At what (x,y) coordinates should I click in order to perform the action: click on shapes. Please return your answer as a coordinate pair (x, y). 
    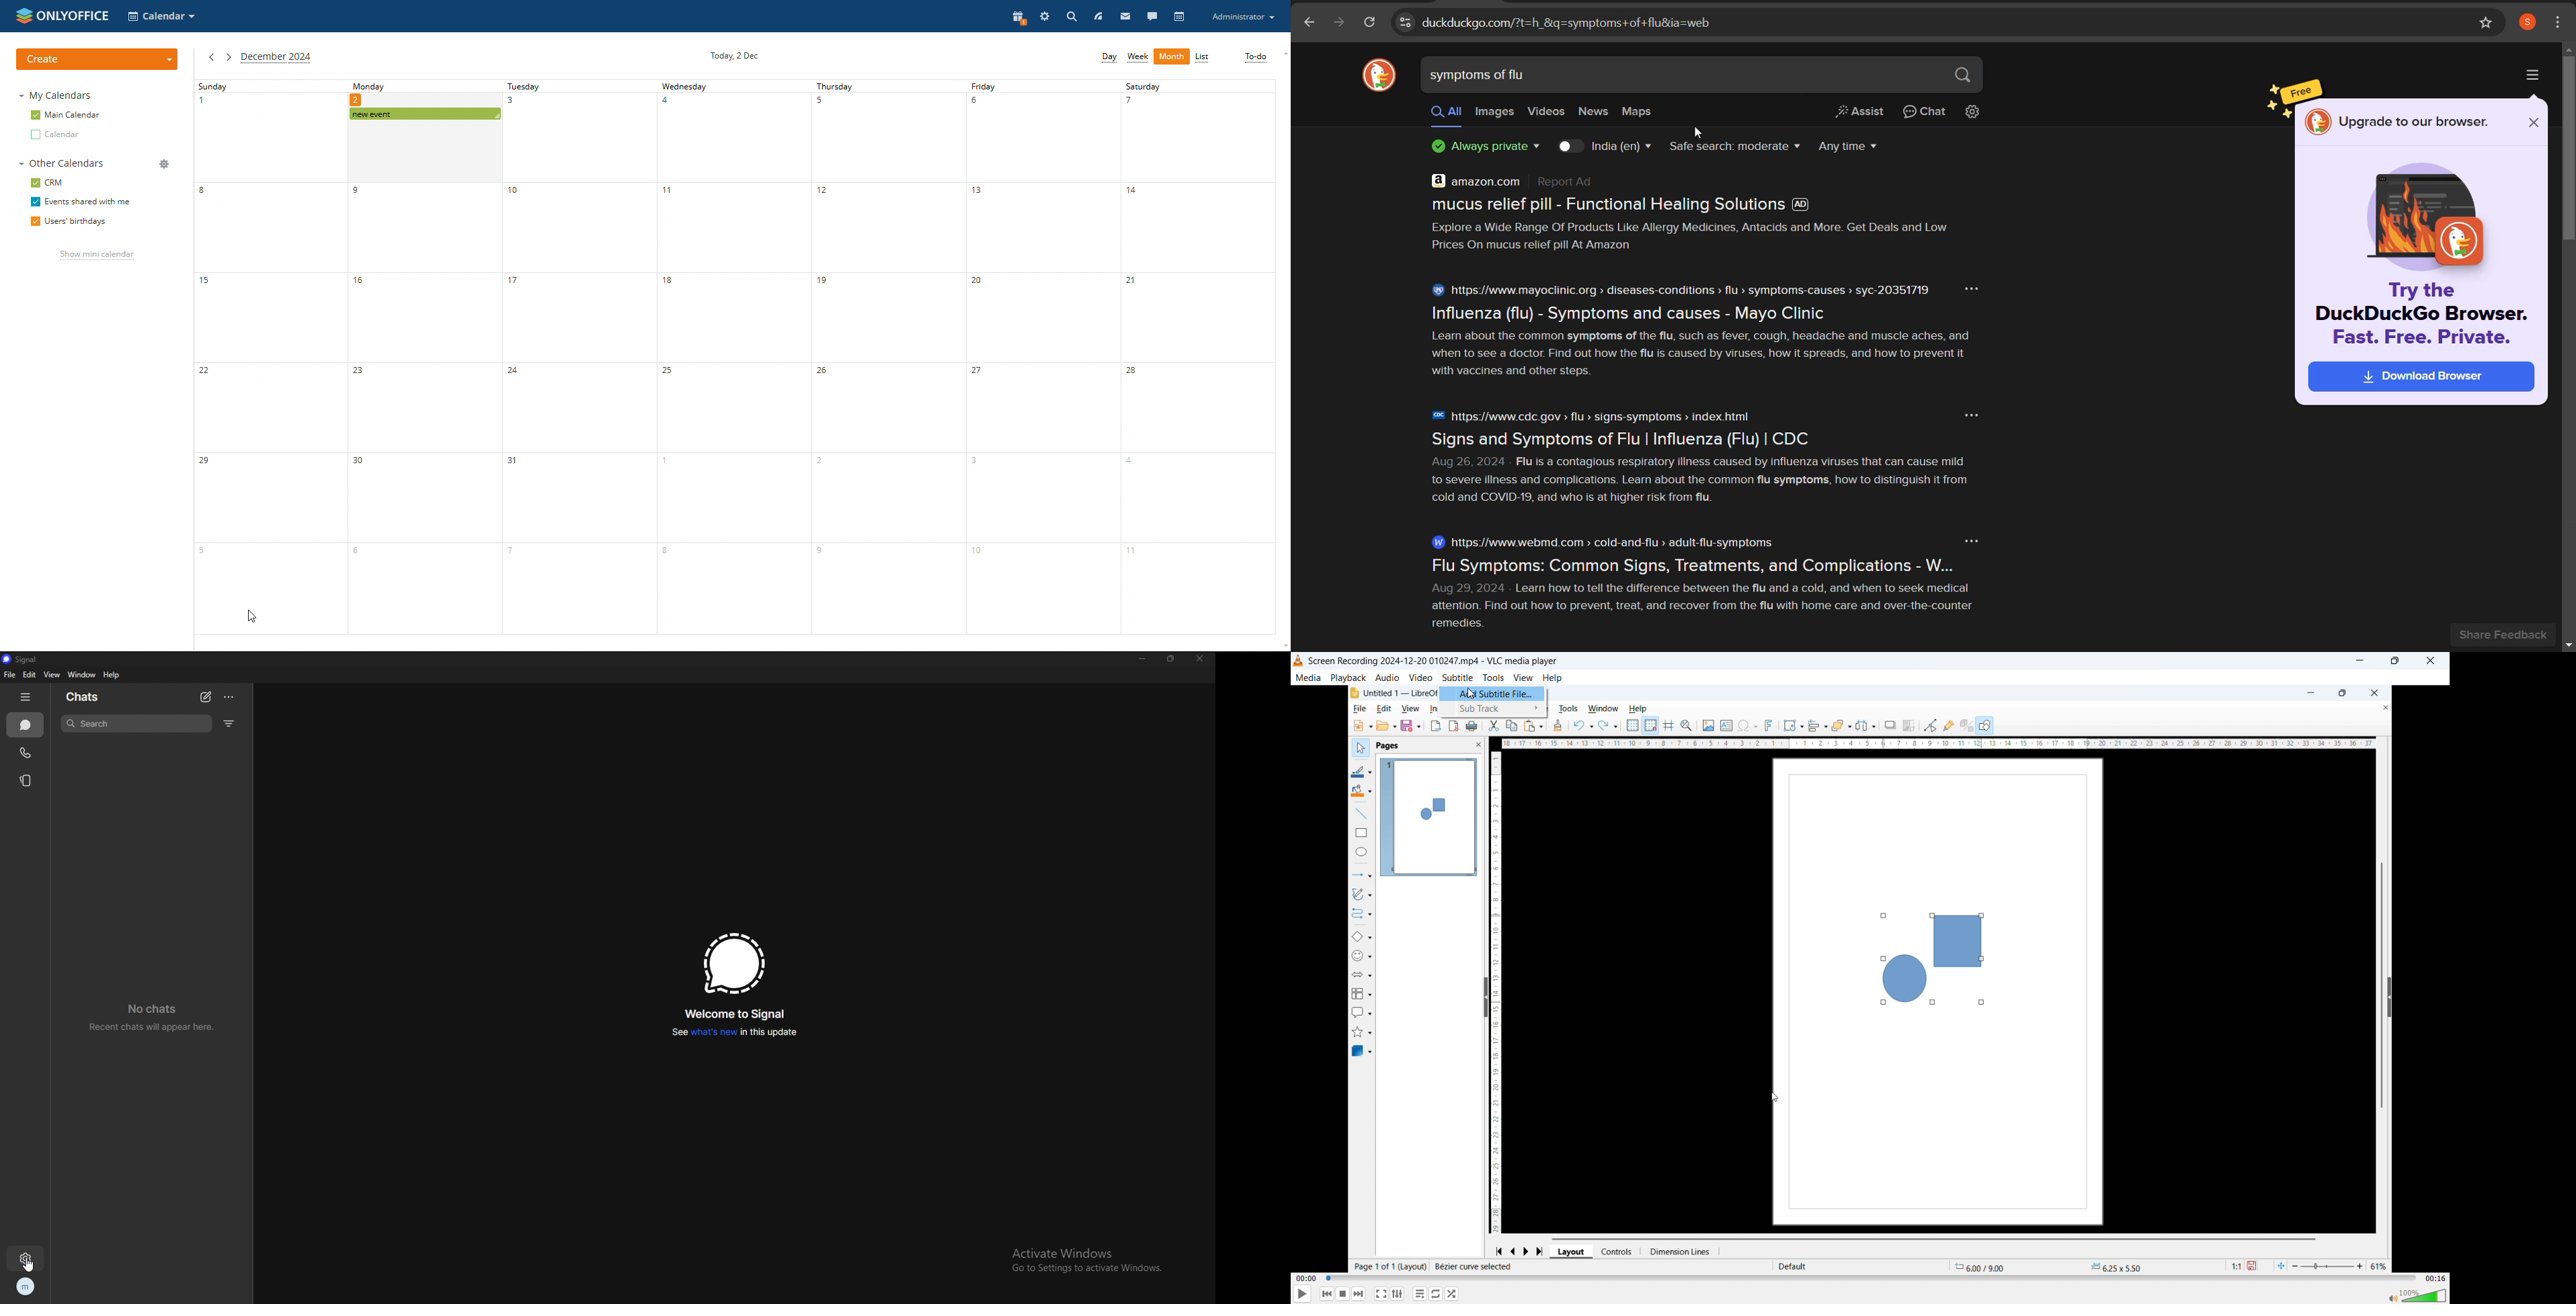
    Looking at the image, I should click on (1928, 958).